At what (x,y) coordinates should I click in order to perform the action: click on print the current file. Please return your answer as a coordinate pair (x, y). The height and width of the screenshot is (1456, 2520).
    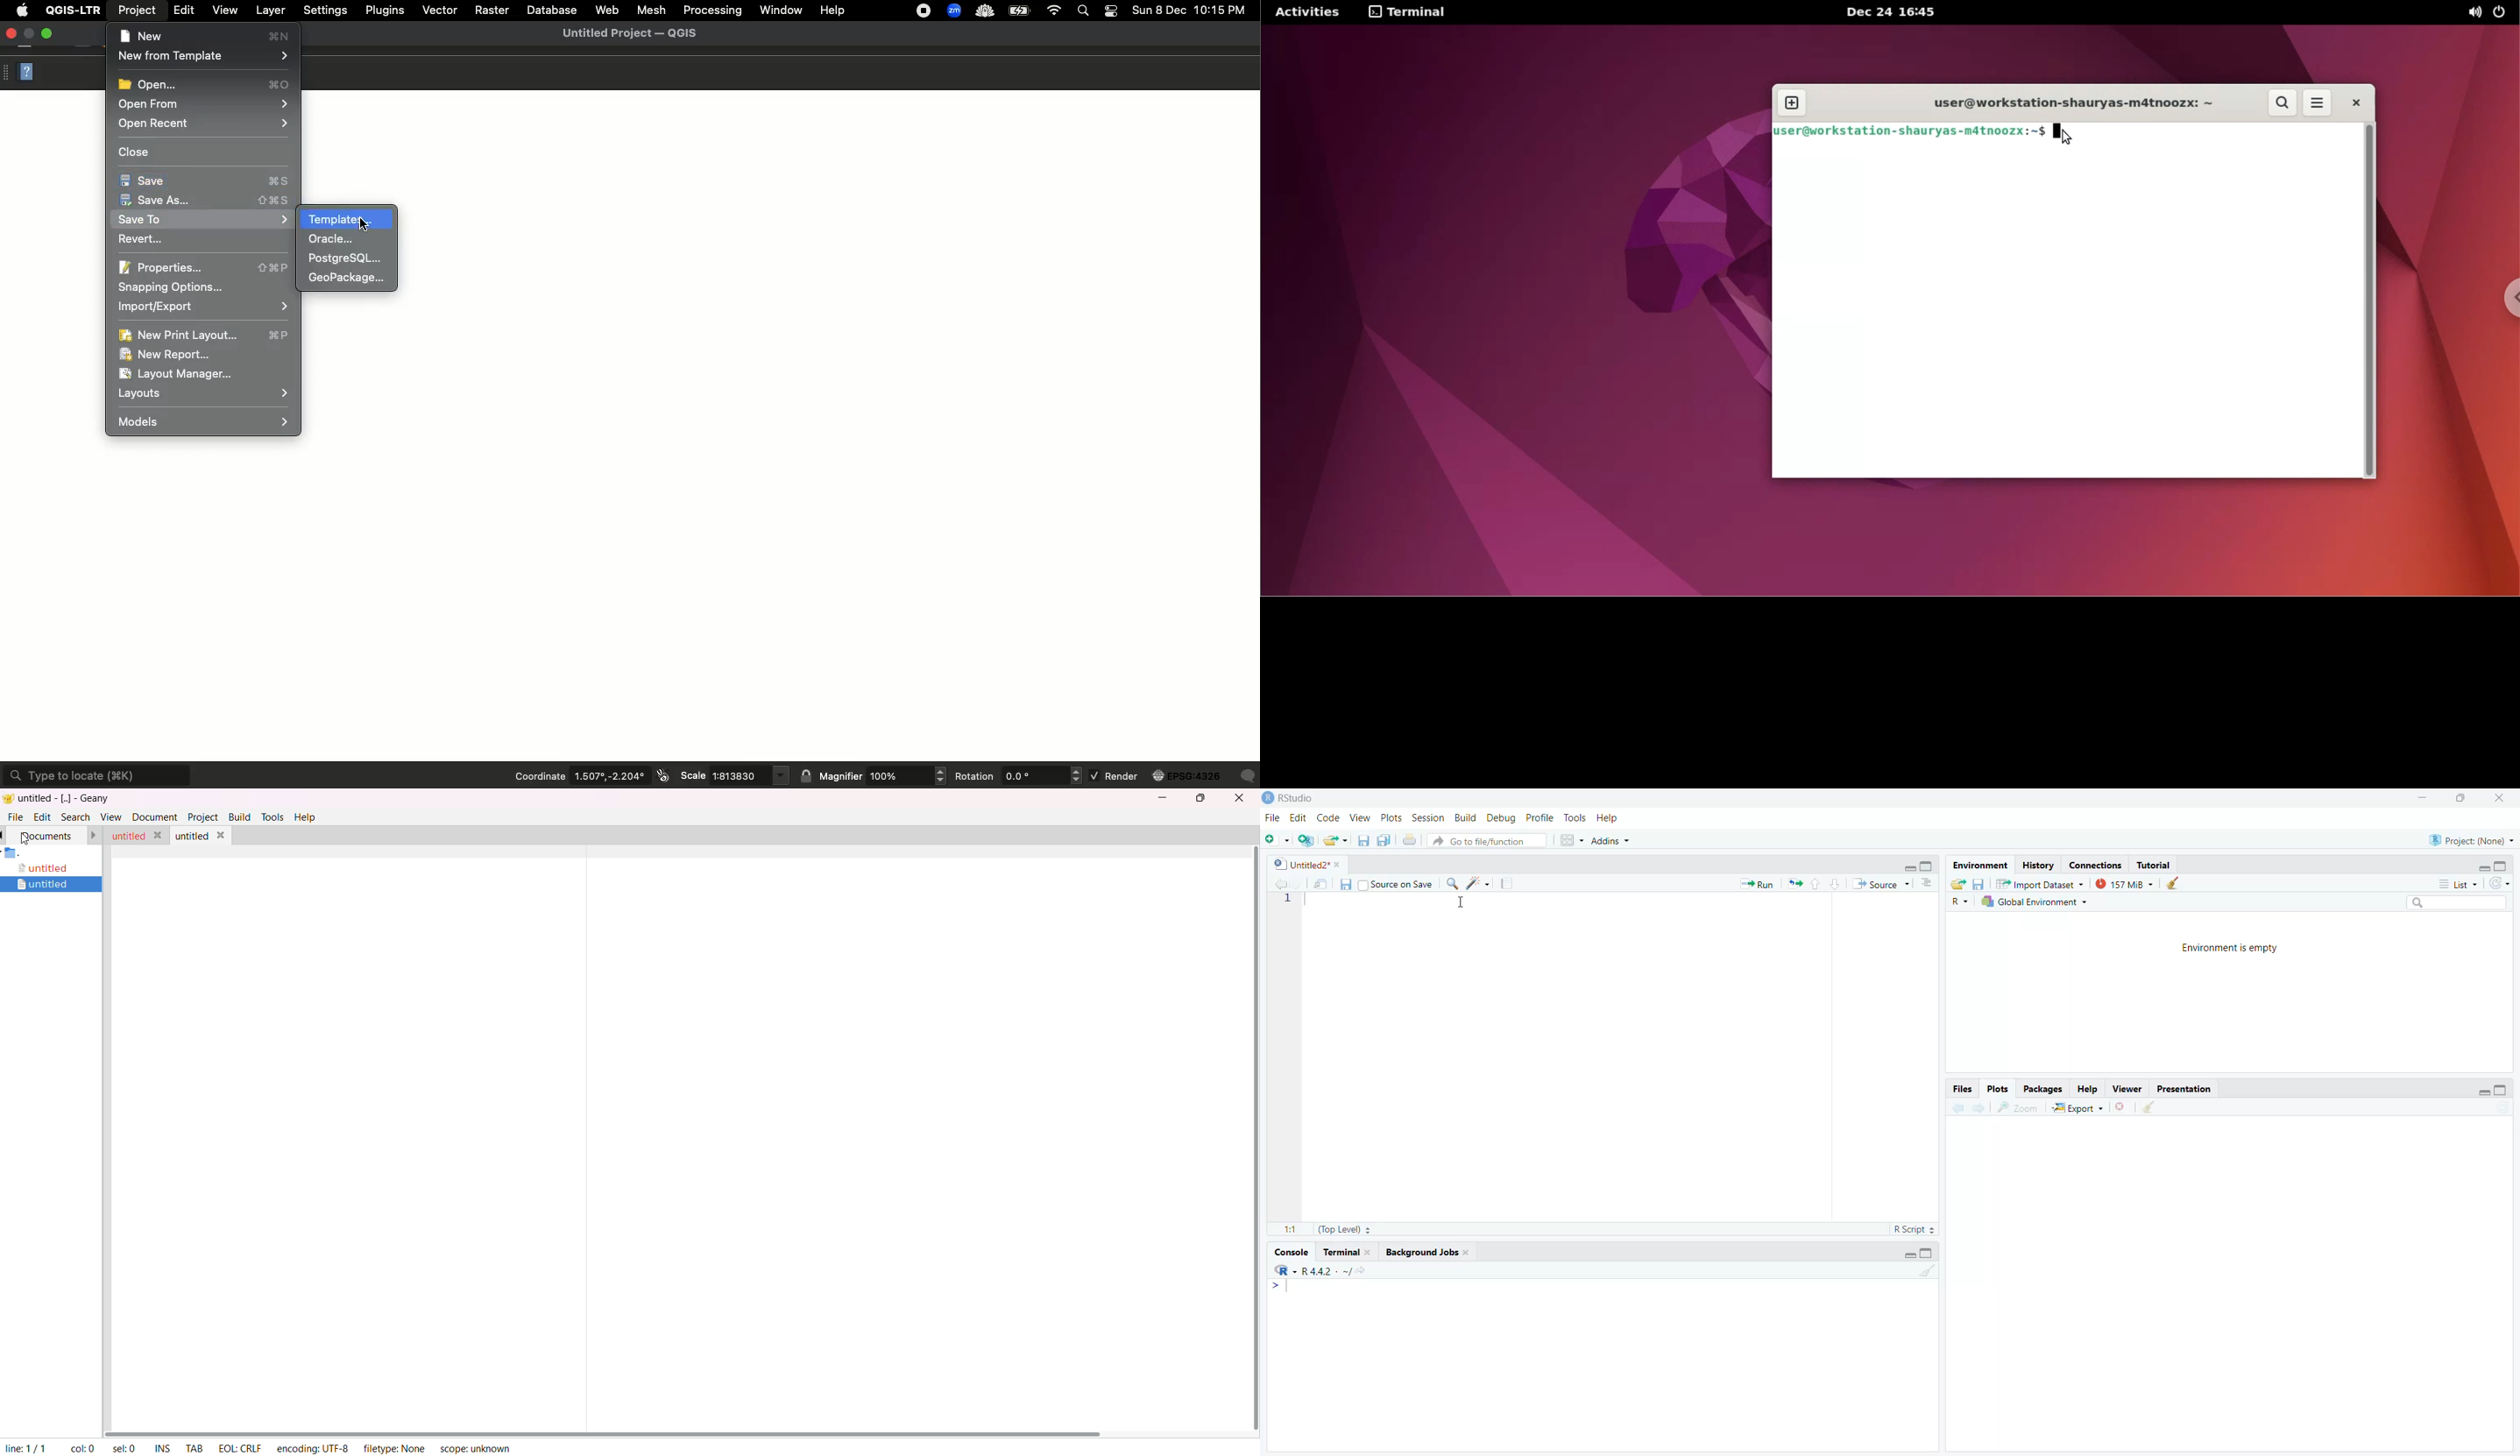
    Looking at the image, I should click on (1410, 842).